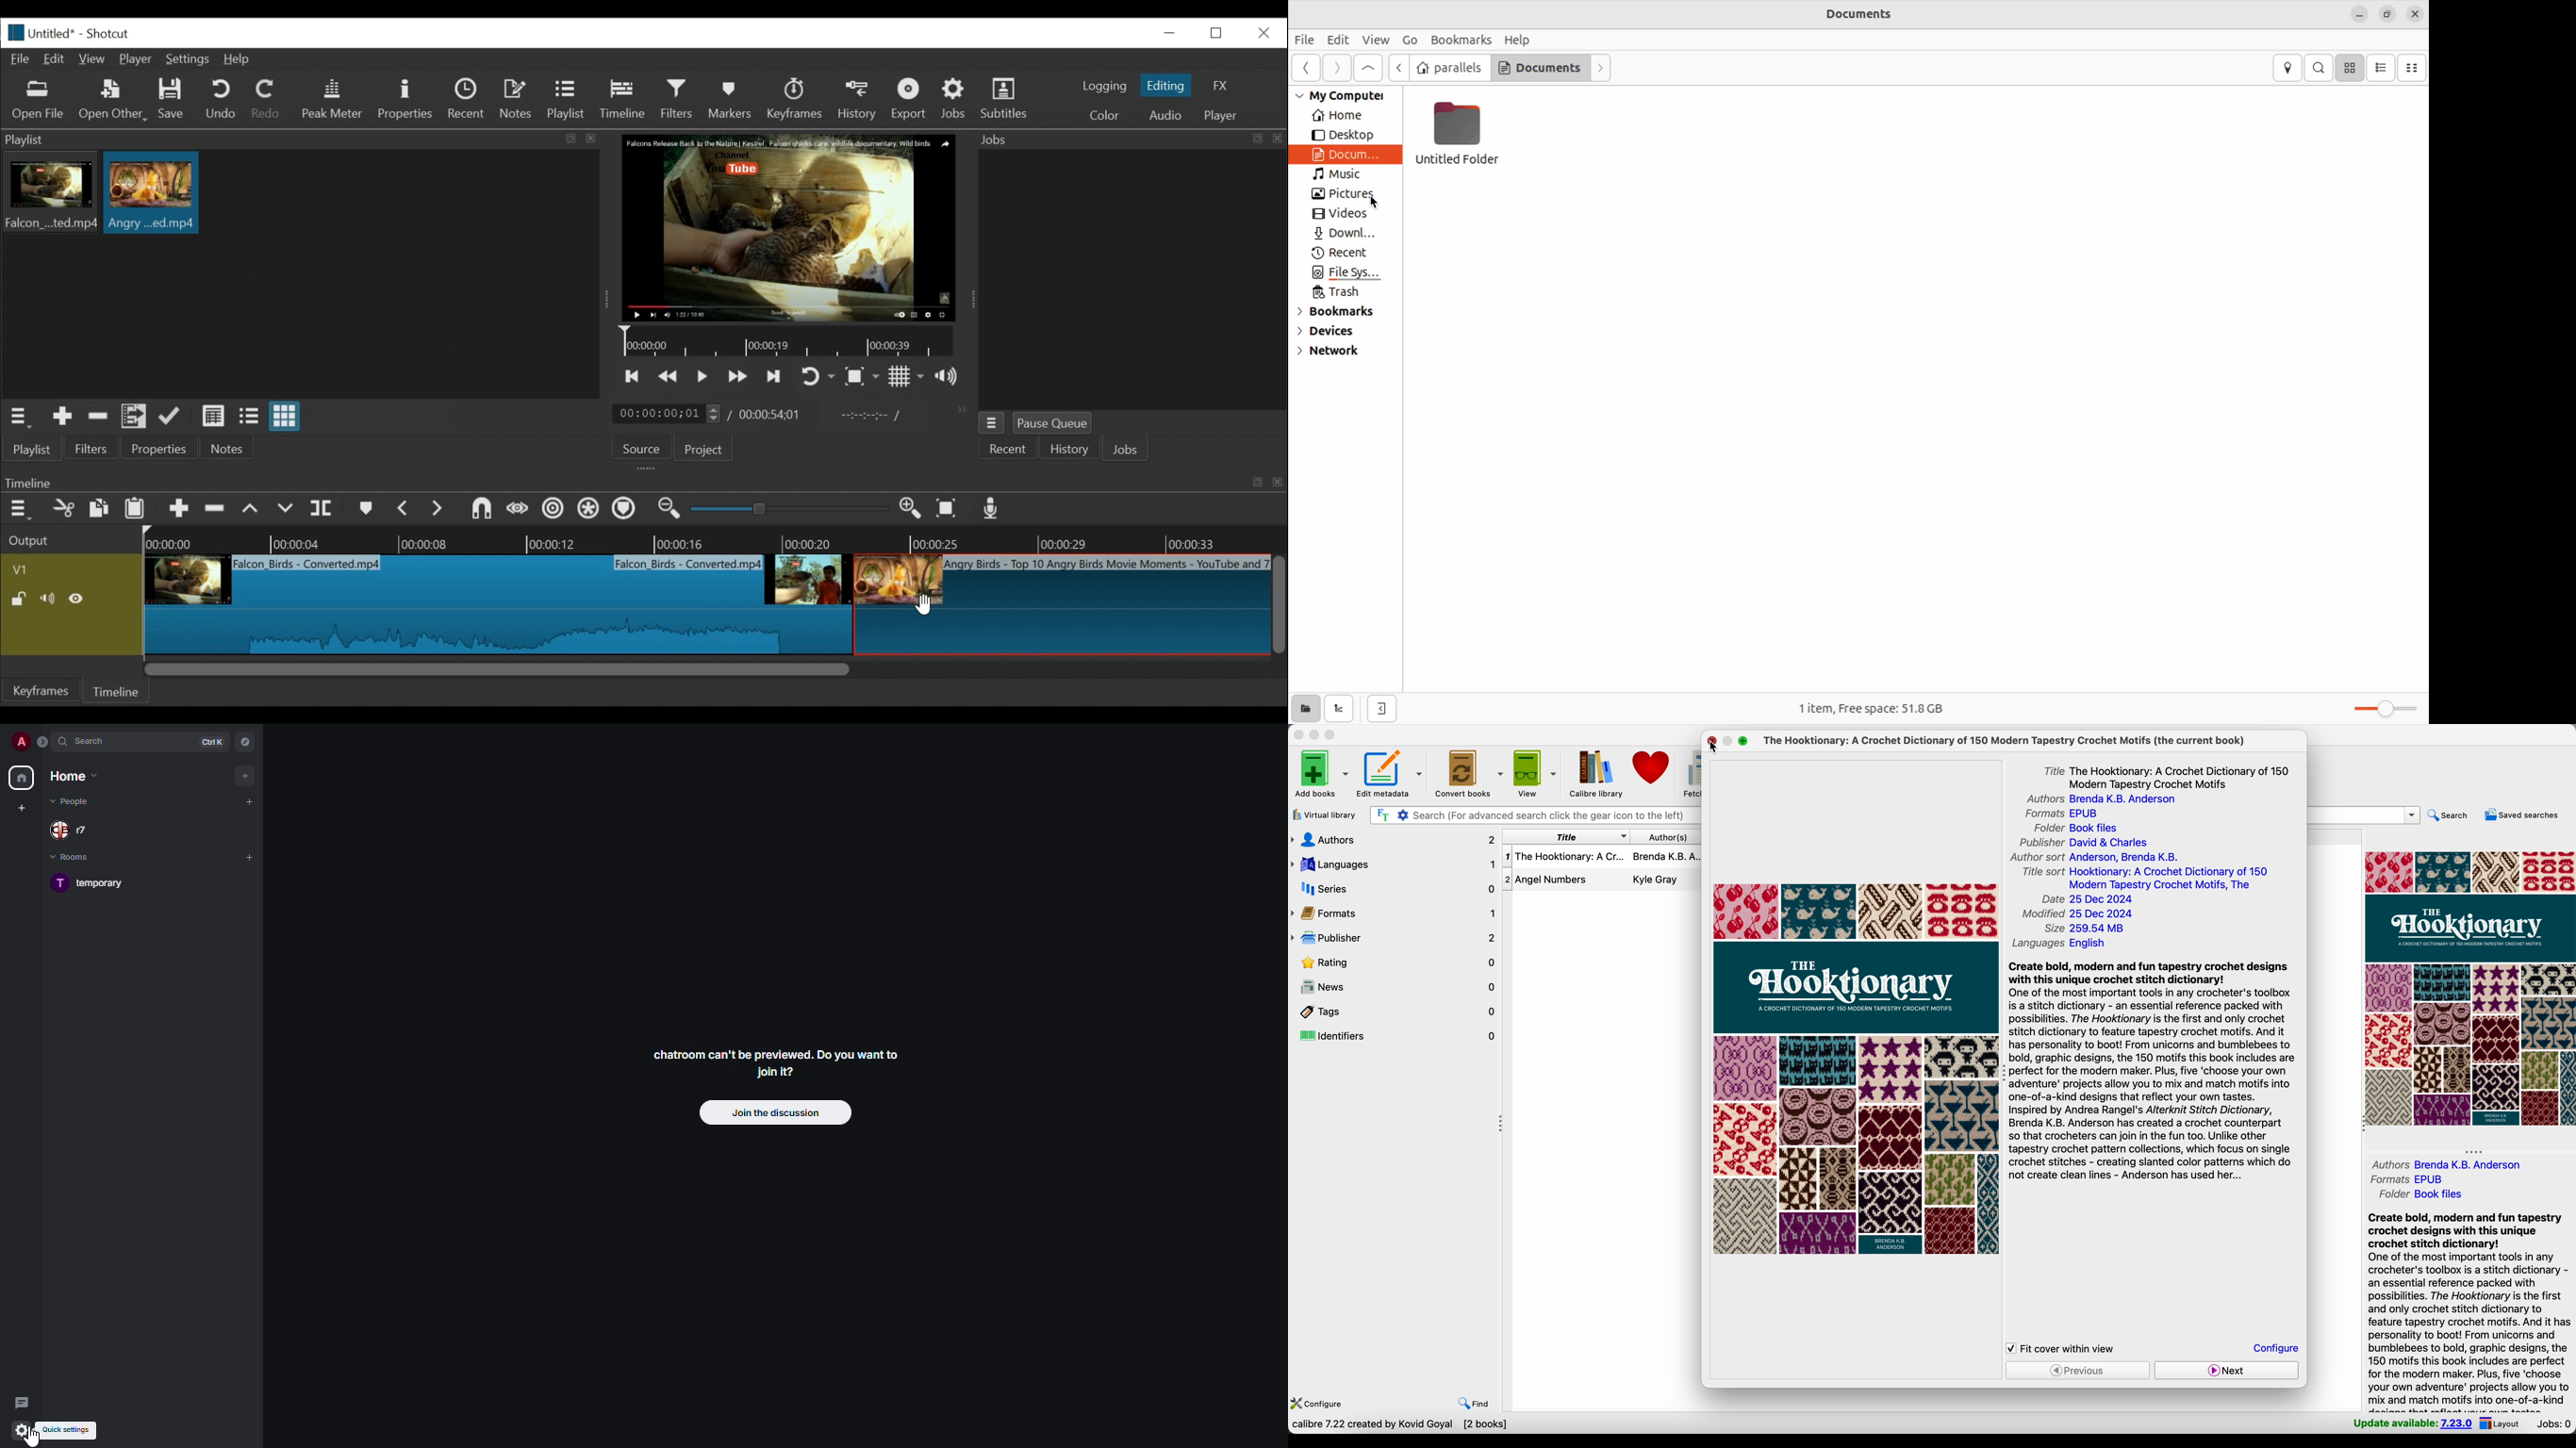 This screenshot has height=1456, width=2576. I want to click on player, so click(1222, 116).